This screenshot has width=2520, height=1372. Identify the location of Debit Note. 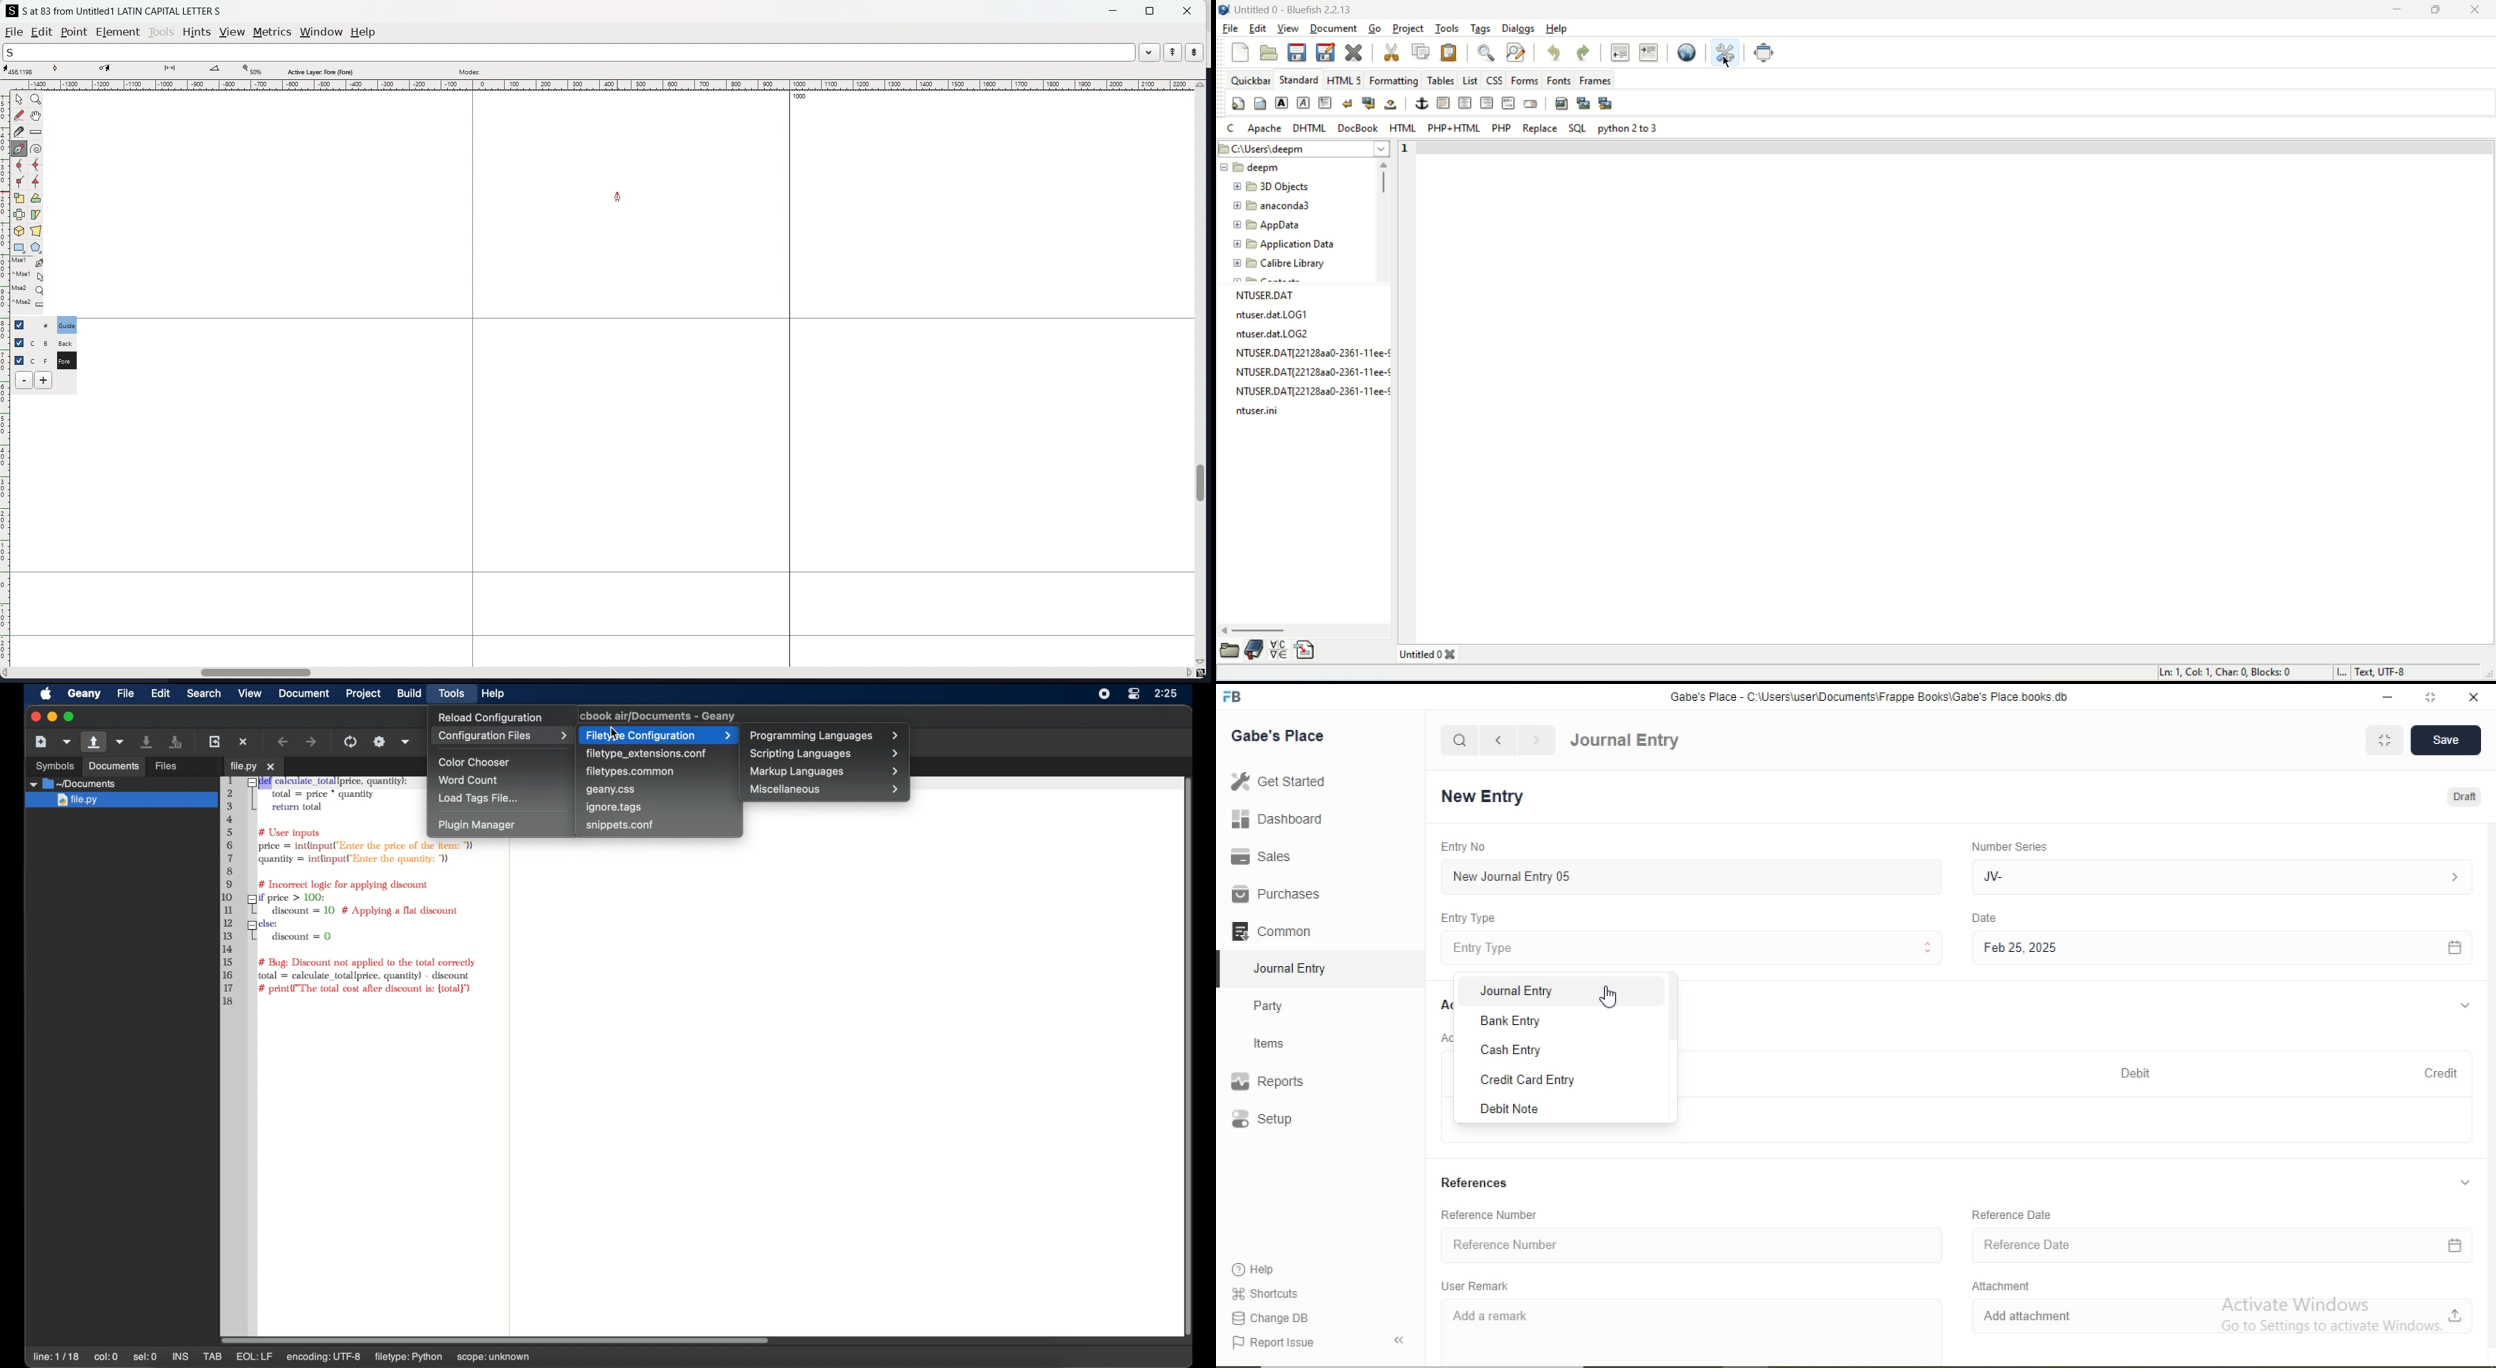
(1554, 1109).